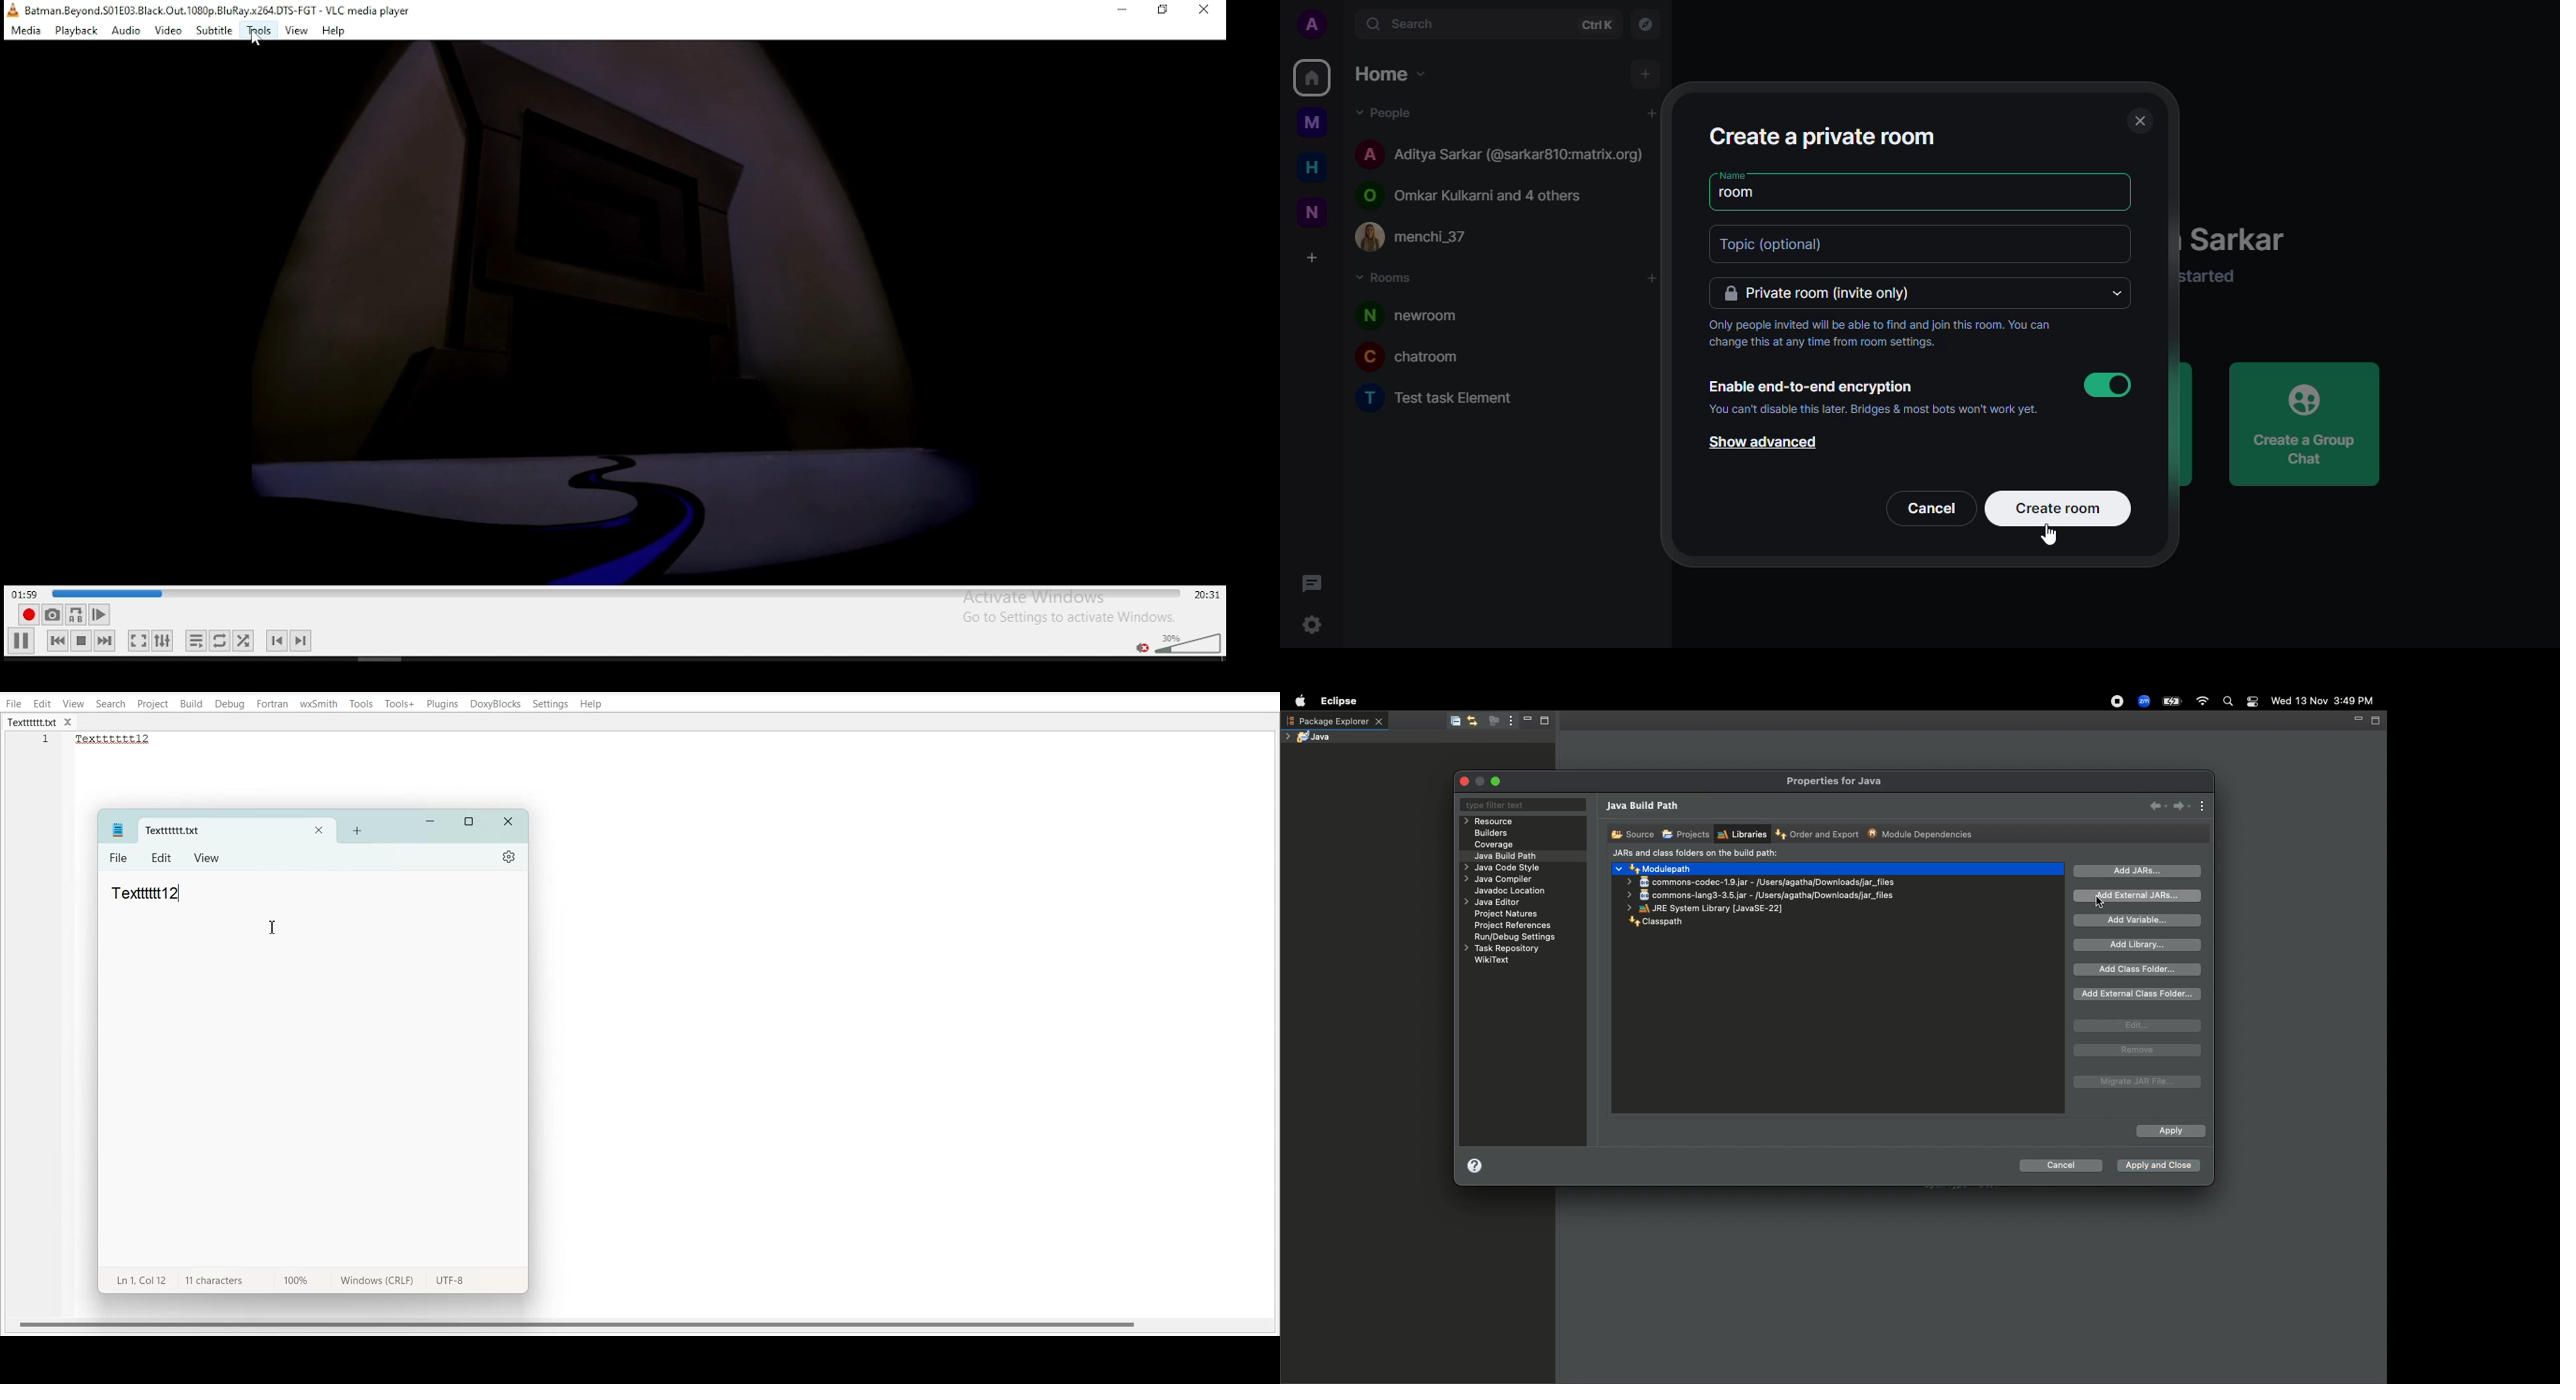 The image size is (2576, 1400). What do you see at coordinates (13, 703) in the screenshot?
I see `File` at bounding box center [13, 703].